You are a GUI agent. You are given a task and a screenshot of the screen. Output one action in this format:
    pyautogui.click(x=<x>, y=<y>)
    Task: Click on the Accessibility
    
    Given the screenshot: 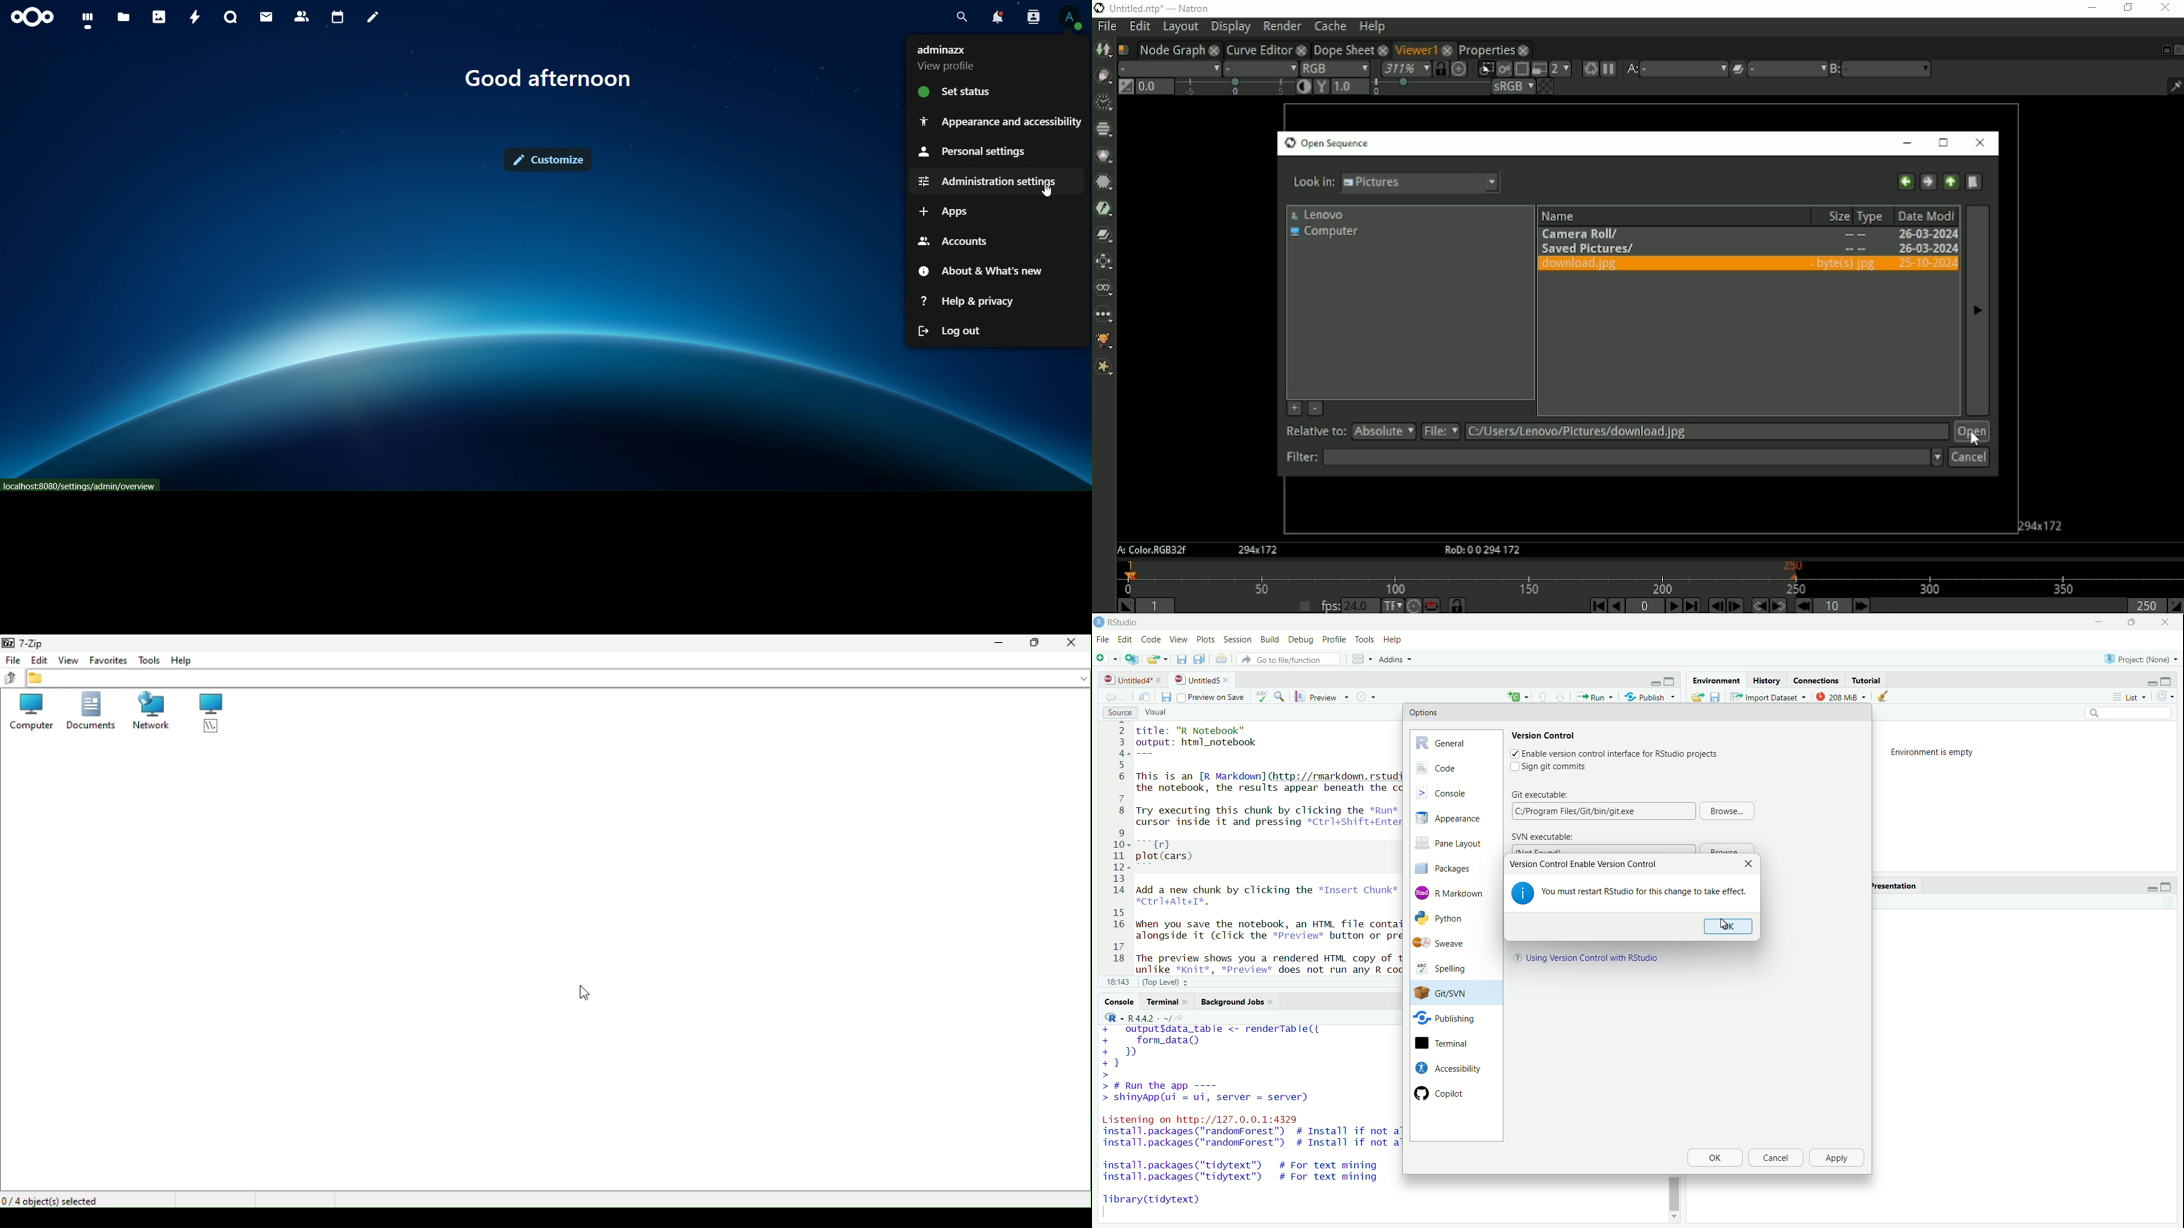 What is the action you would take?
    pyautogui.click(x=1447, y=1068)
    